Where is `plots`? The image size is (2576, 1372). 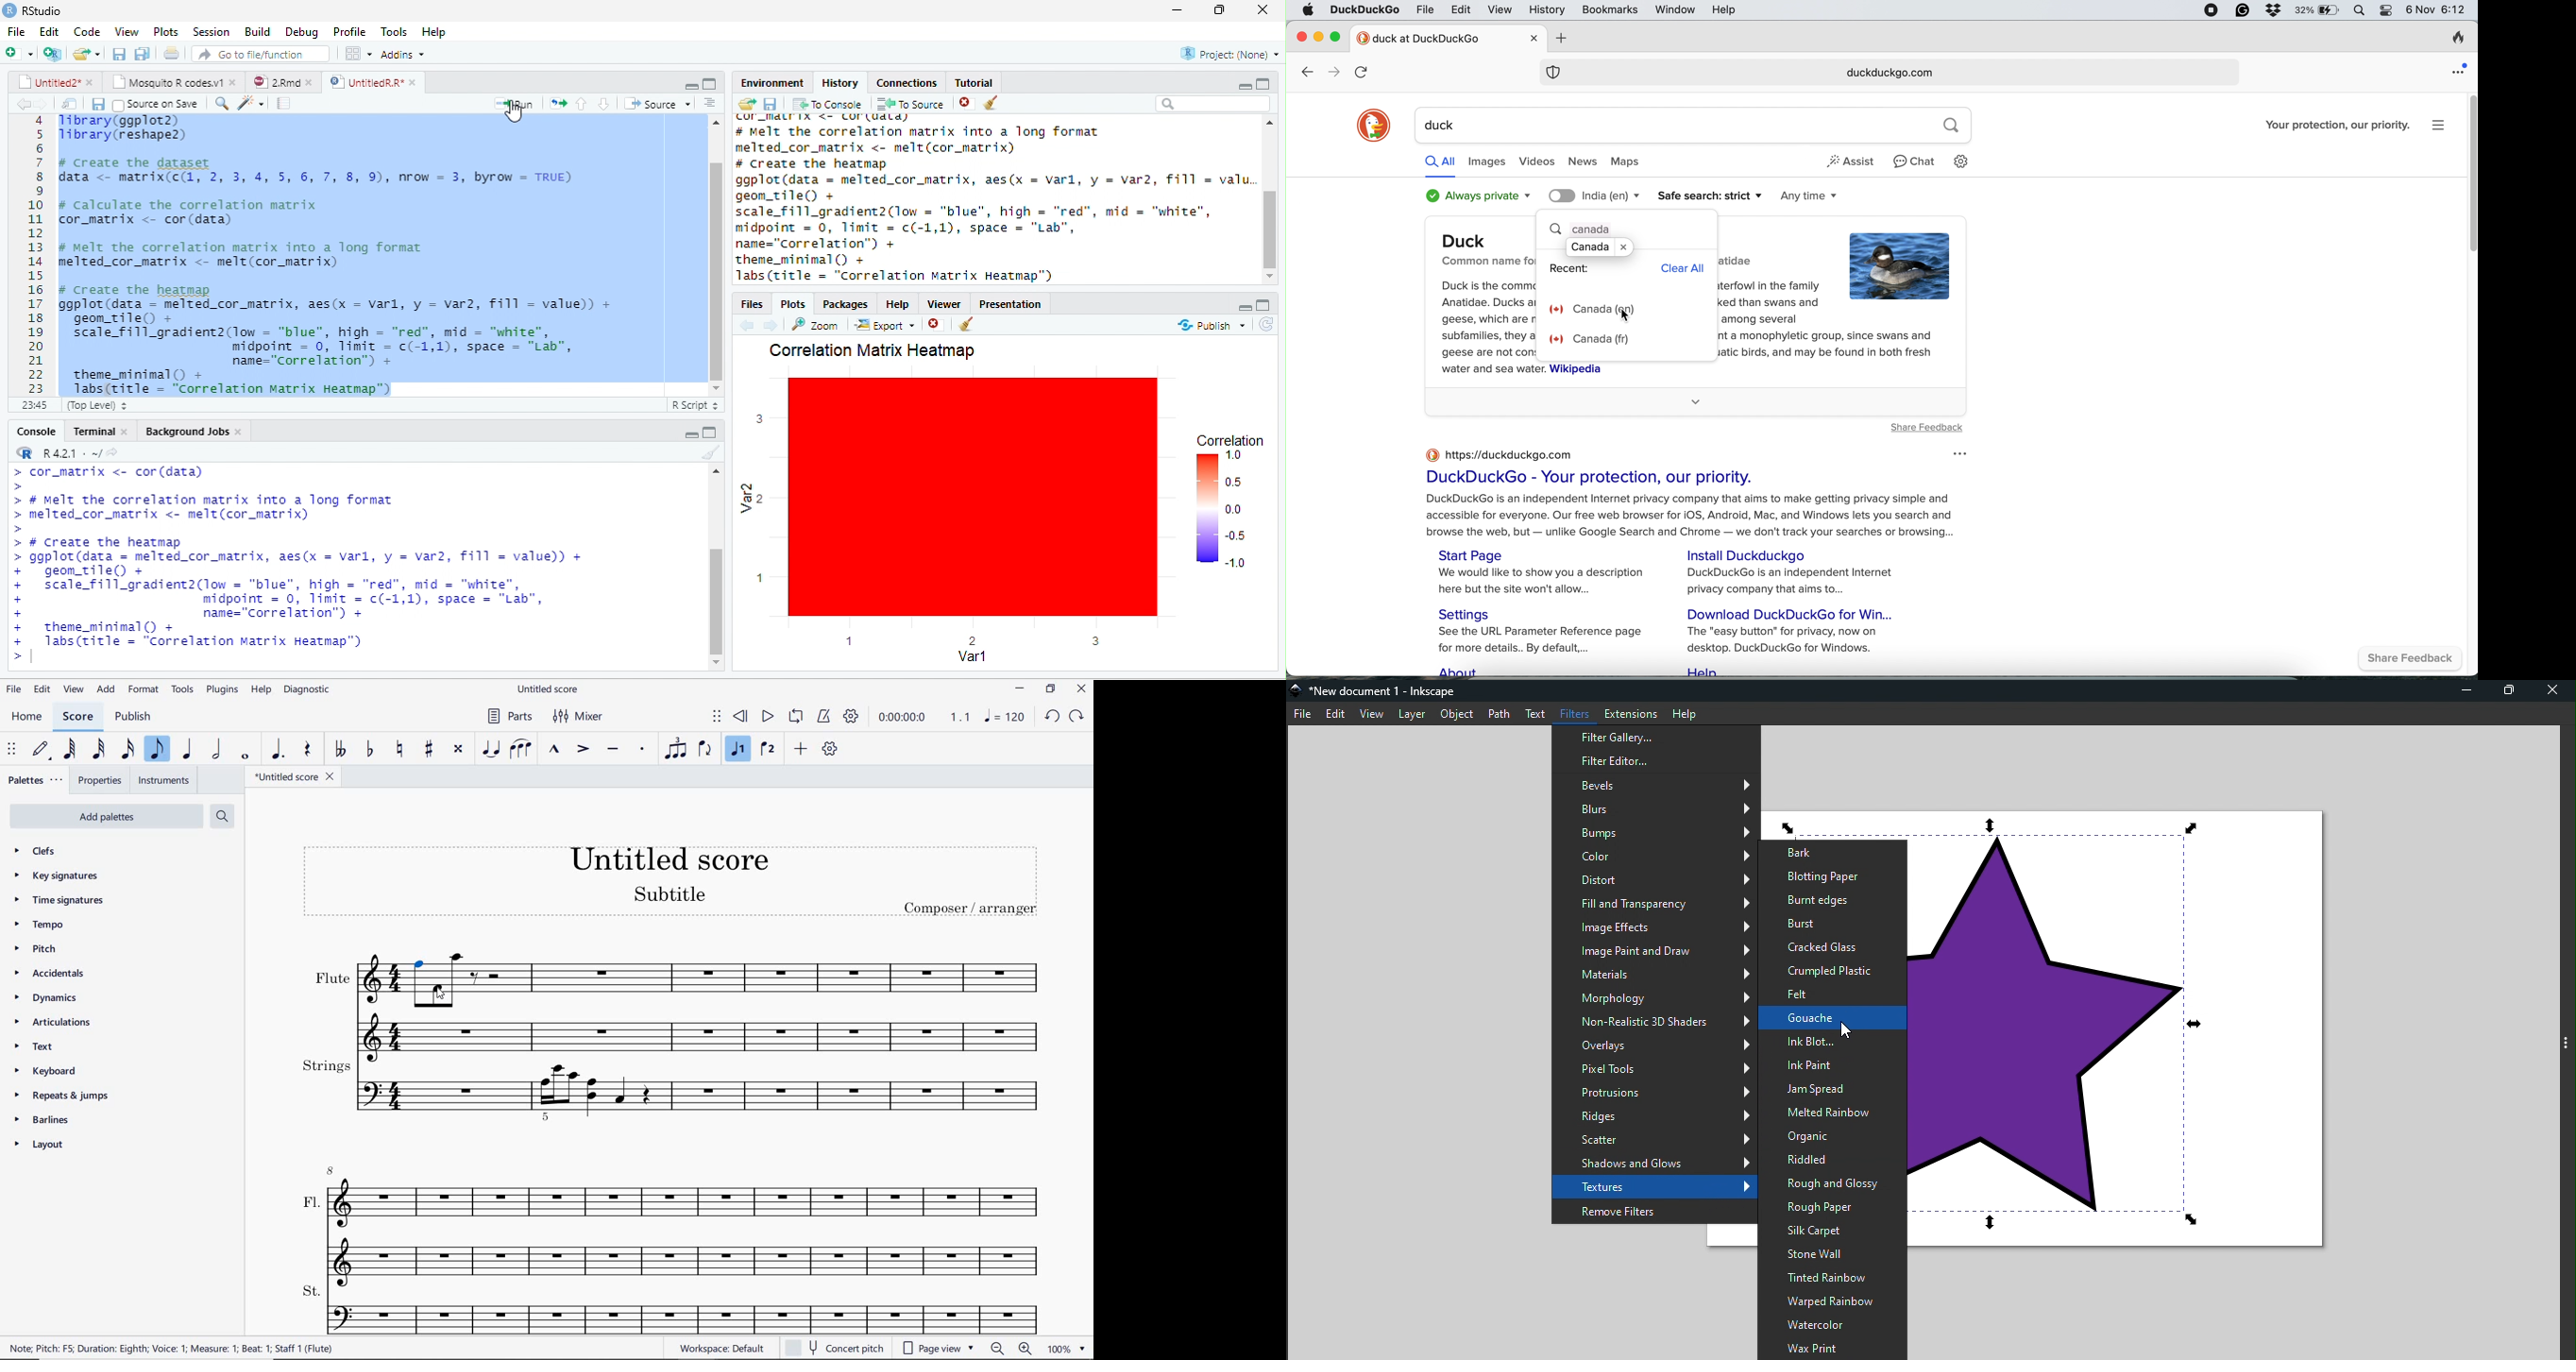
plots is located at coordinates (795, 304).